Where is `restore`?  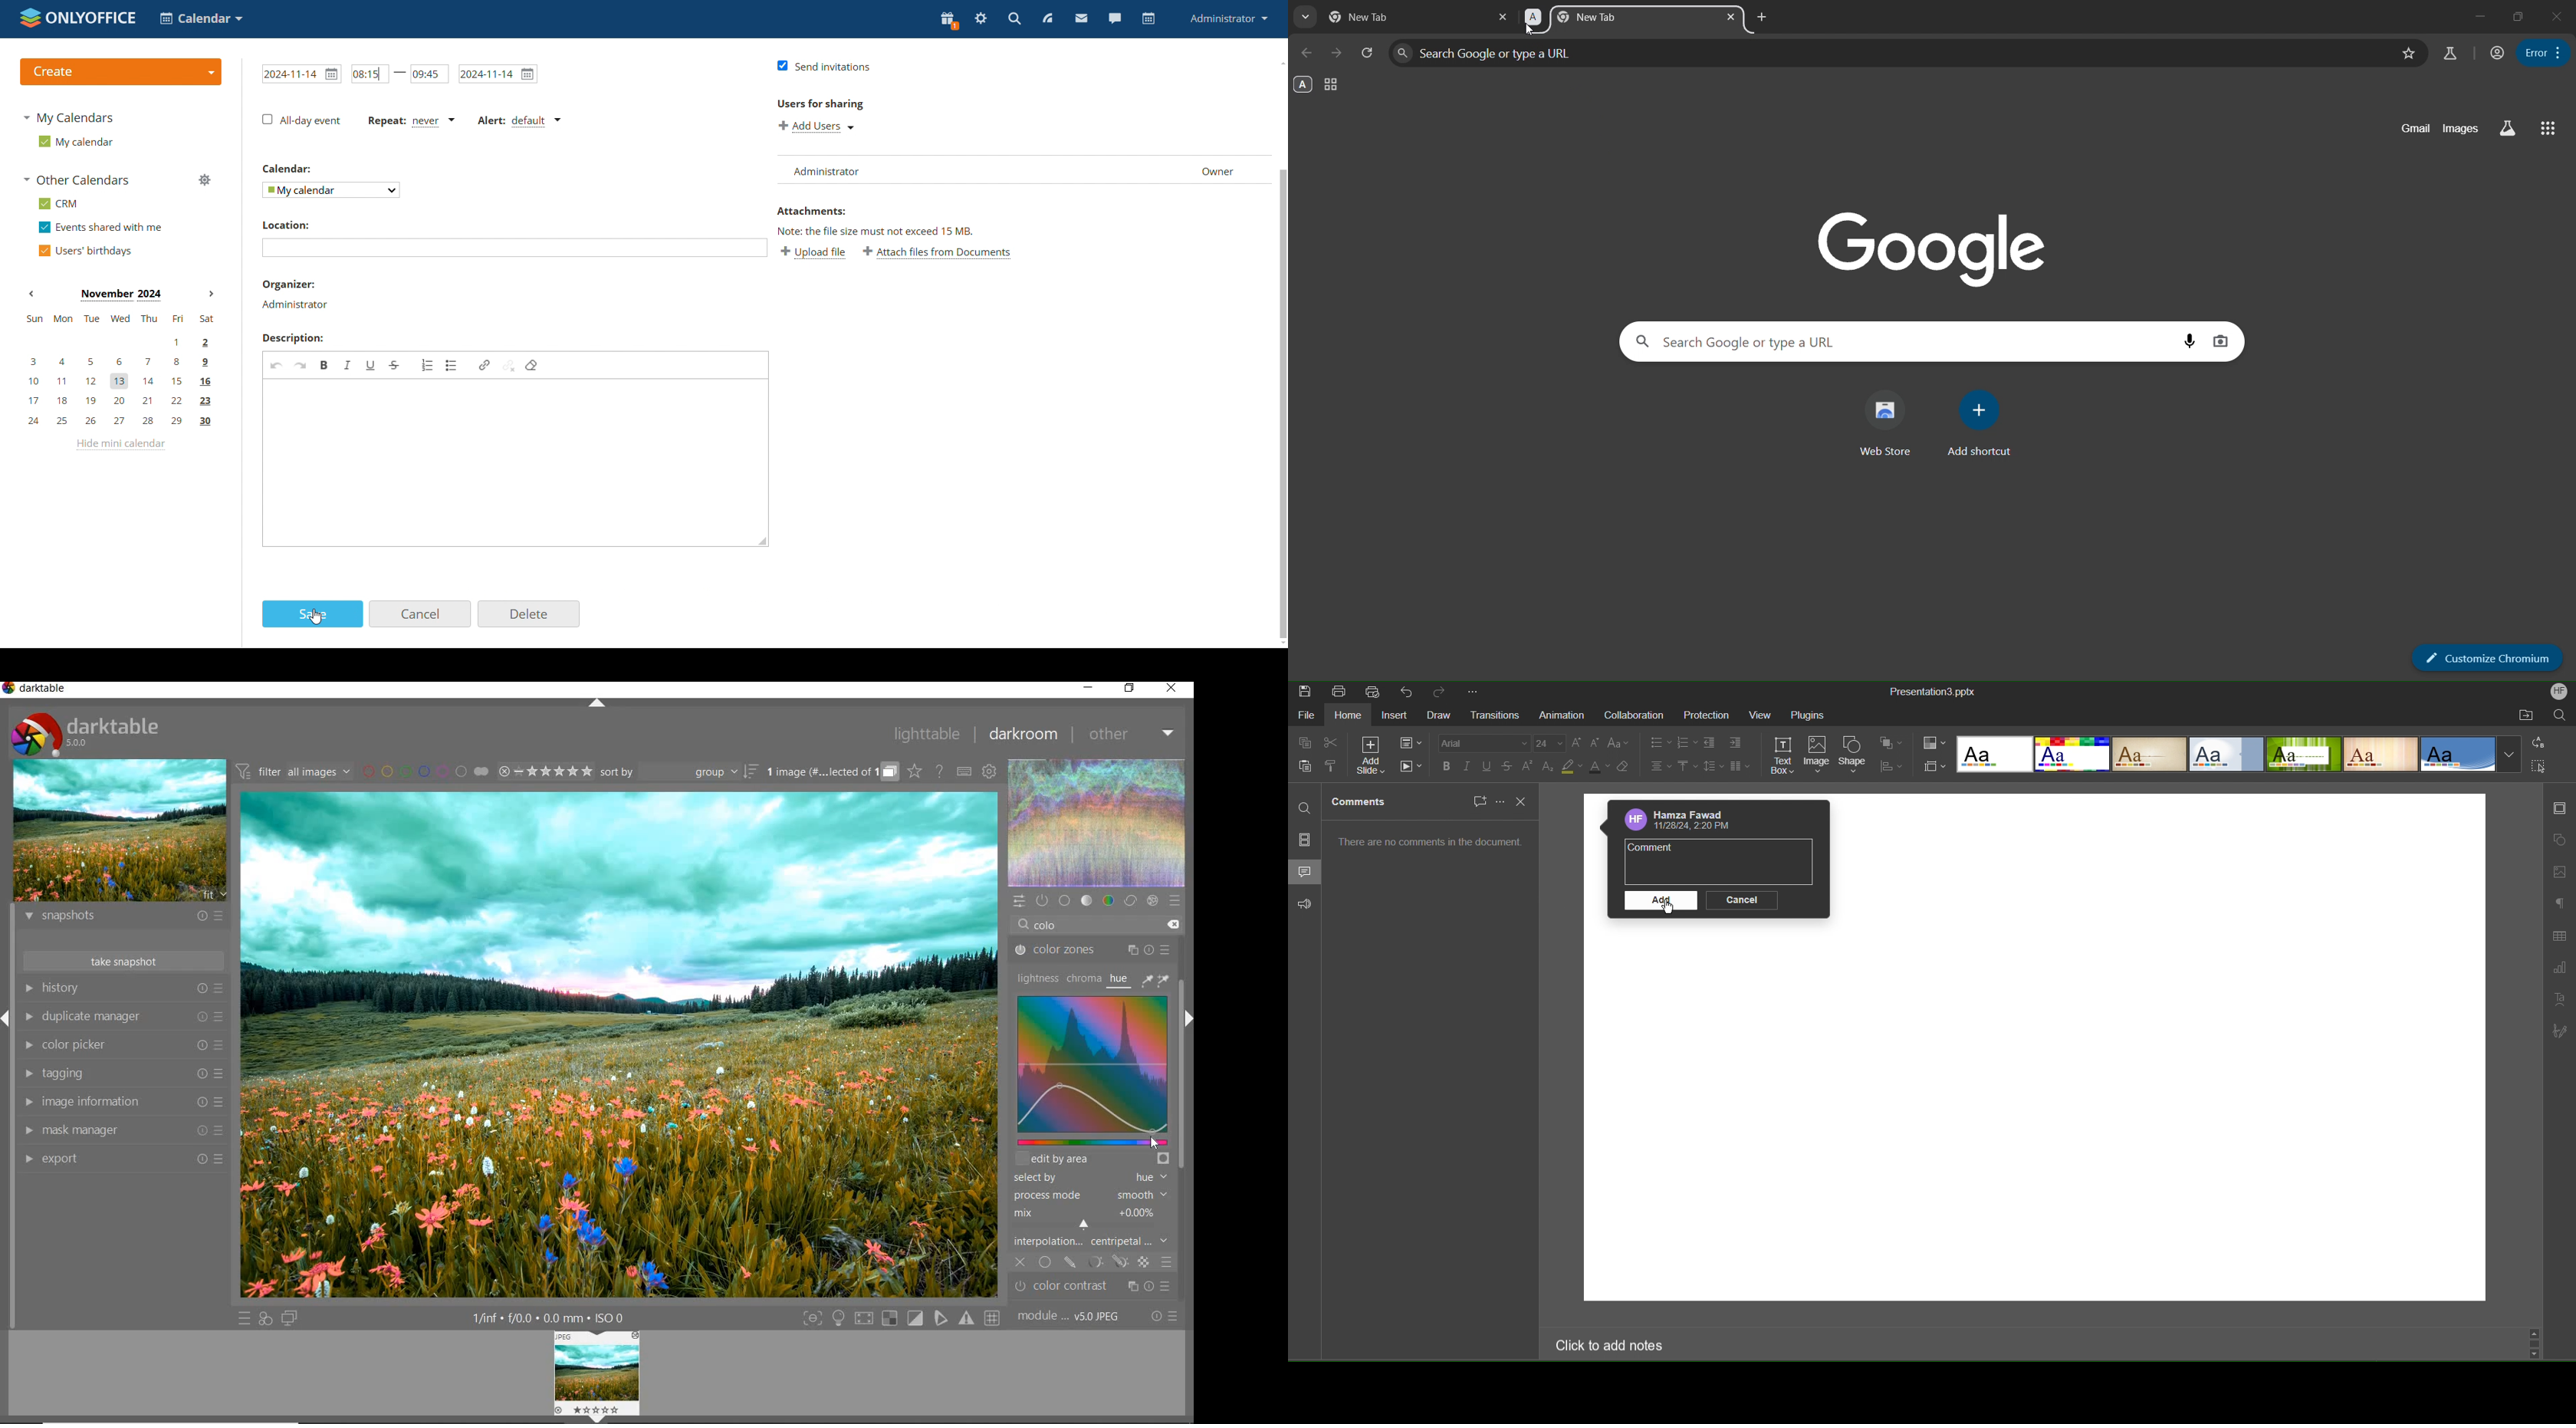 restore is located at coordinates (1132, 689).